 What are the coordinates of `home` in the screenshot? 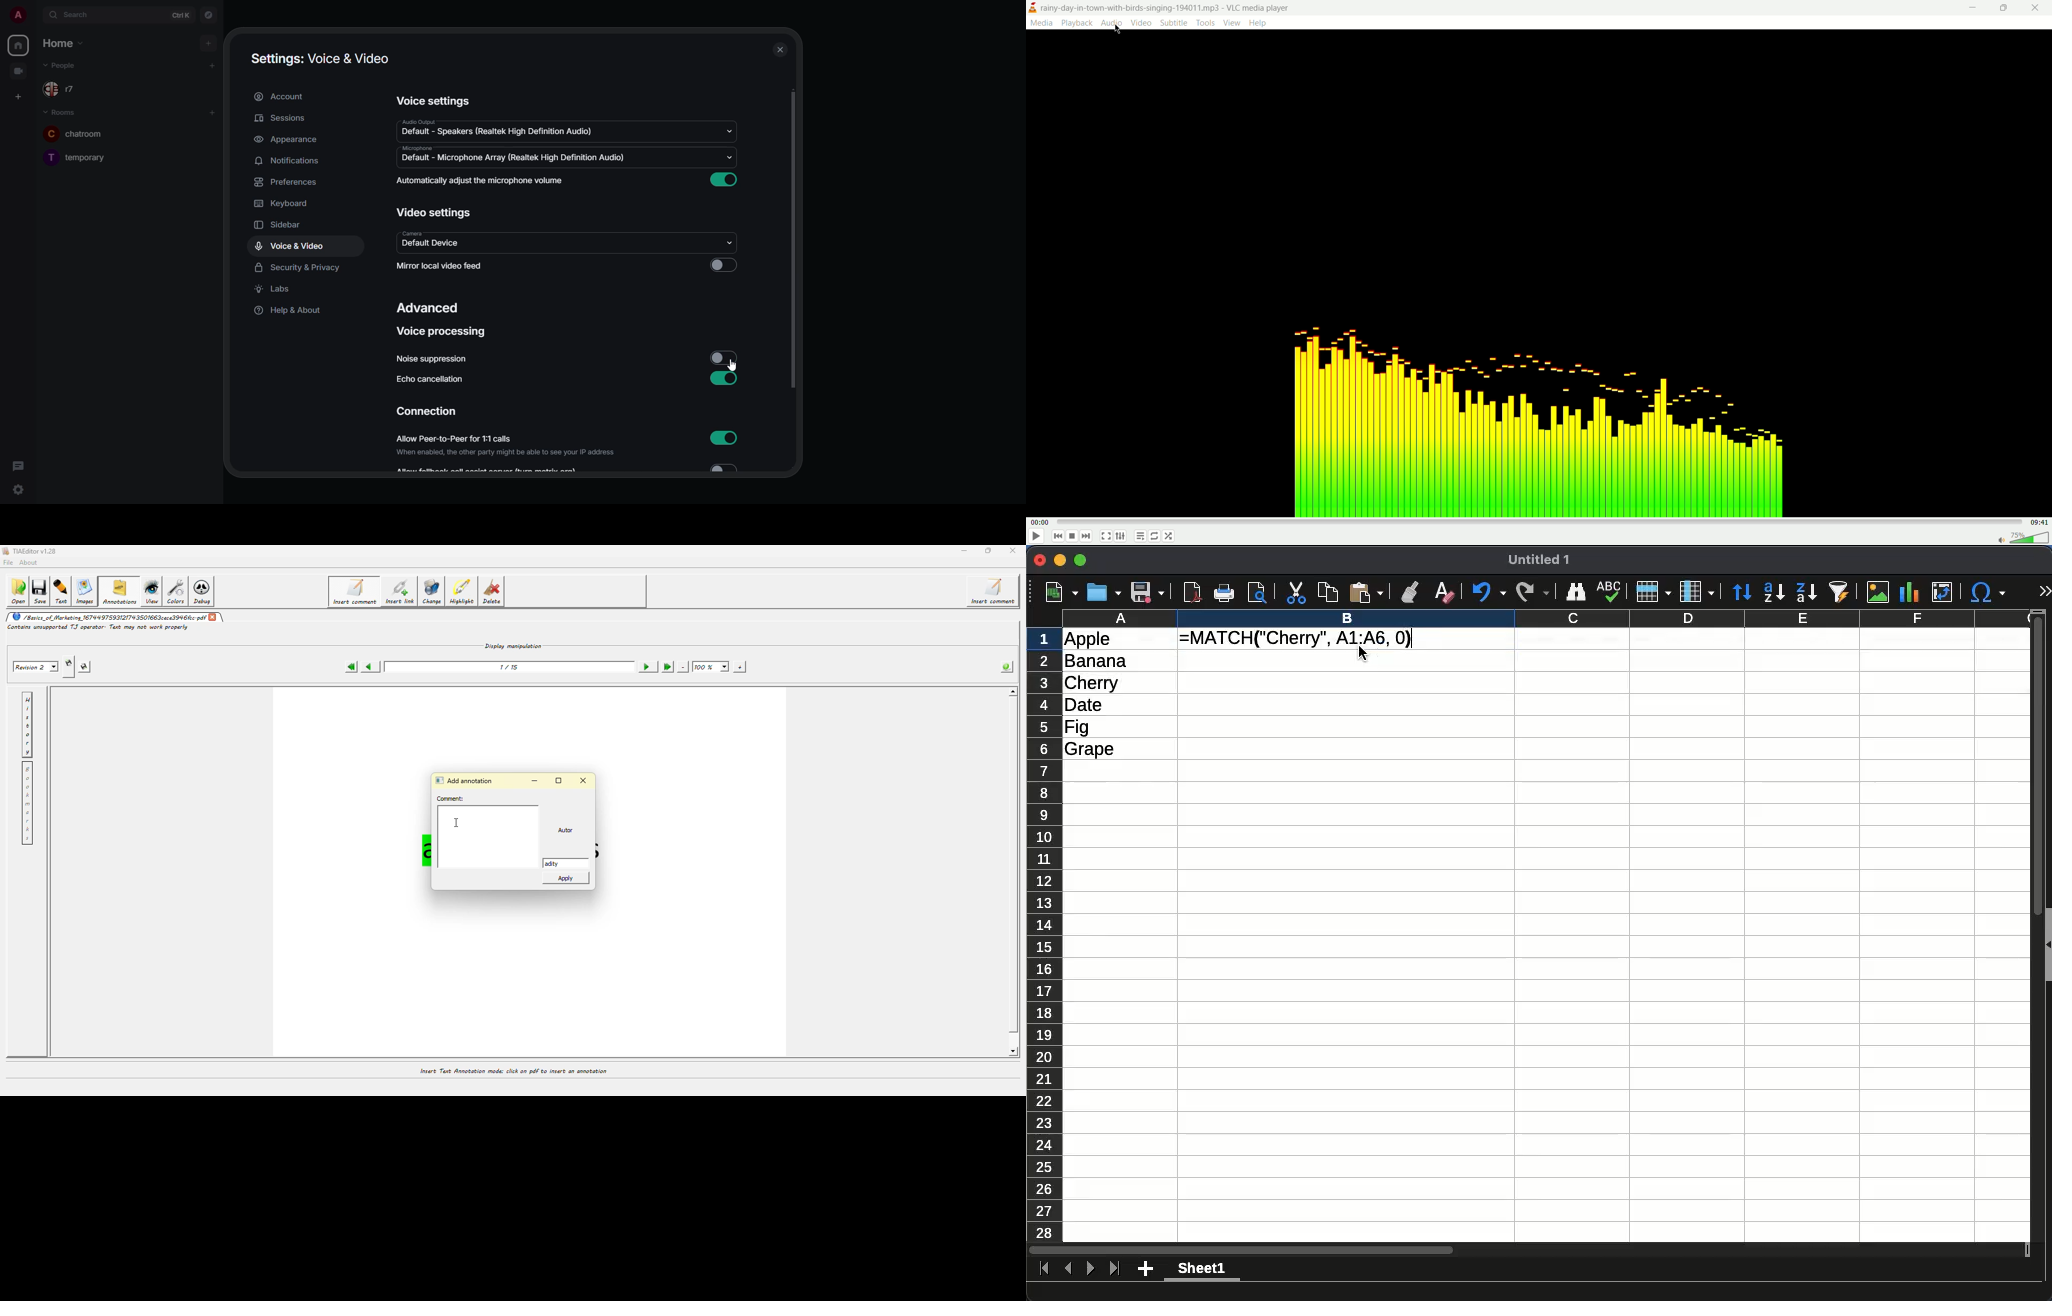 It's located at (61, 43).